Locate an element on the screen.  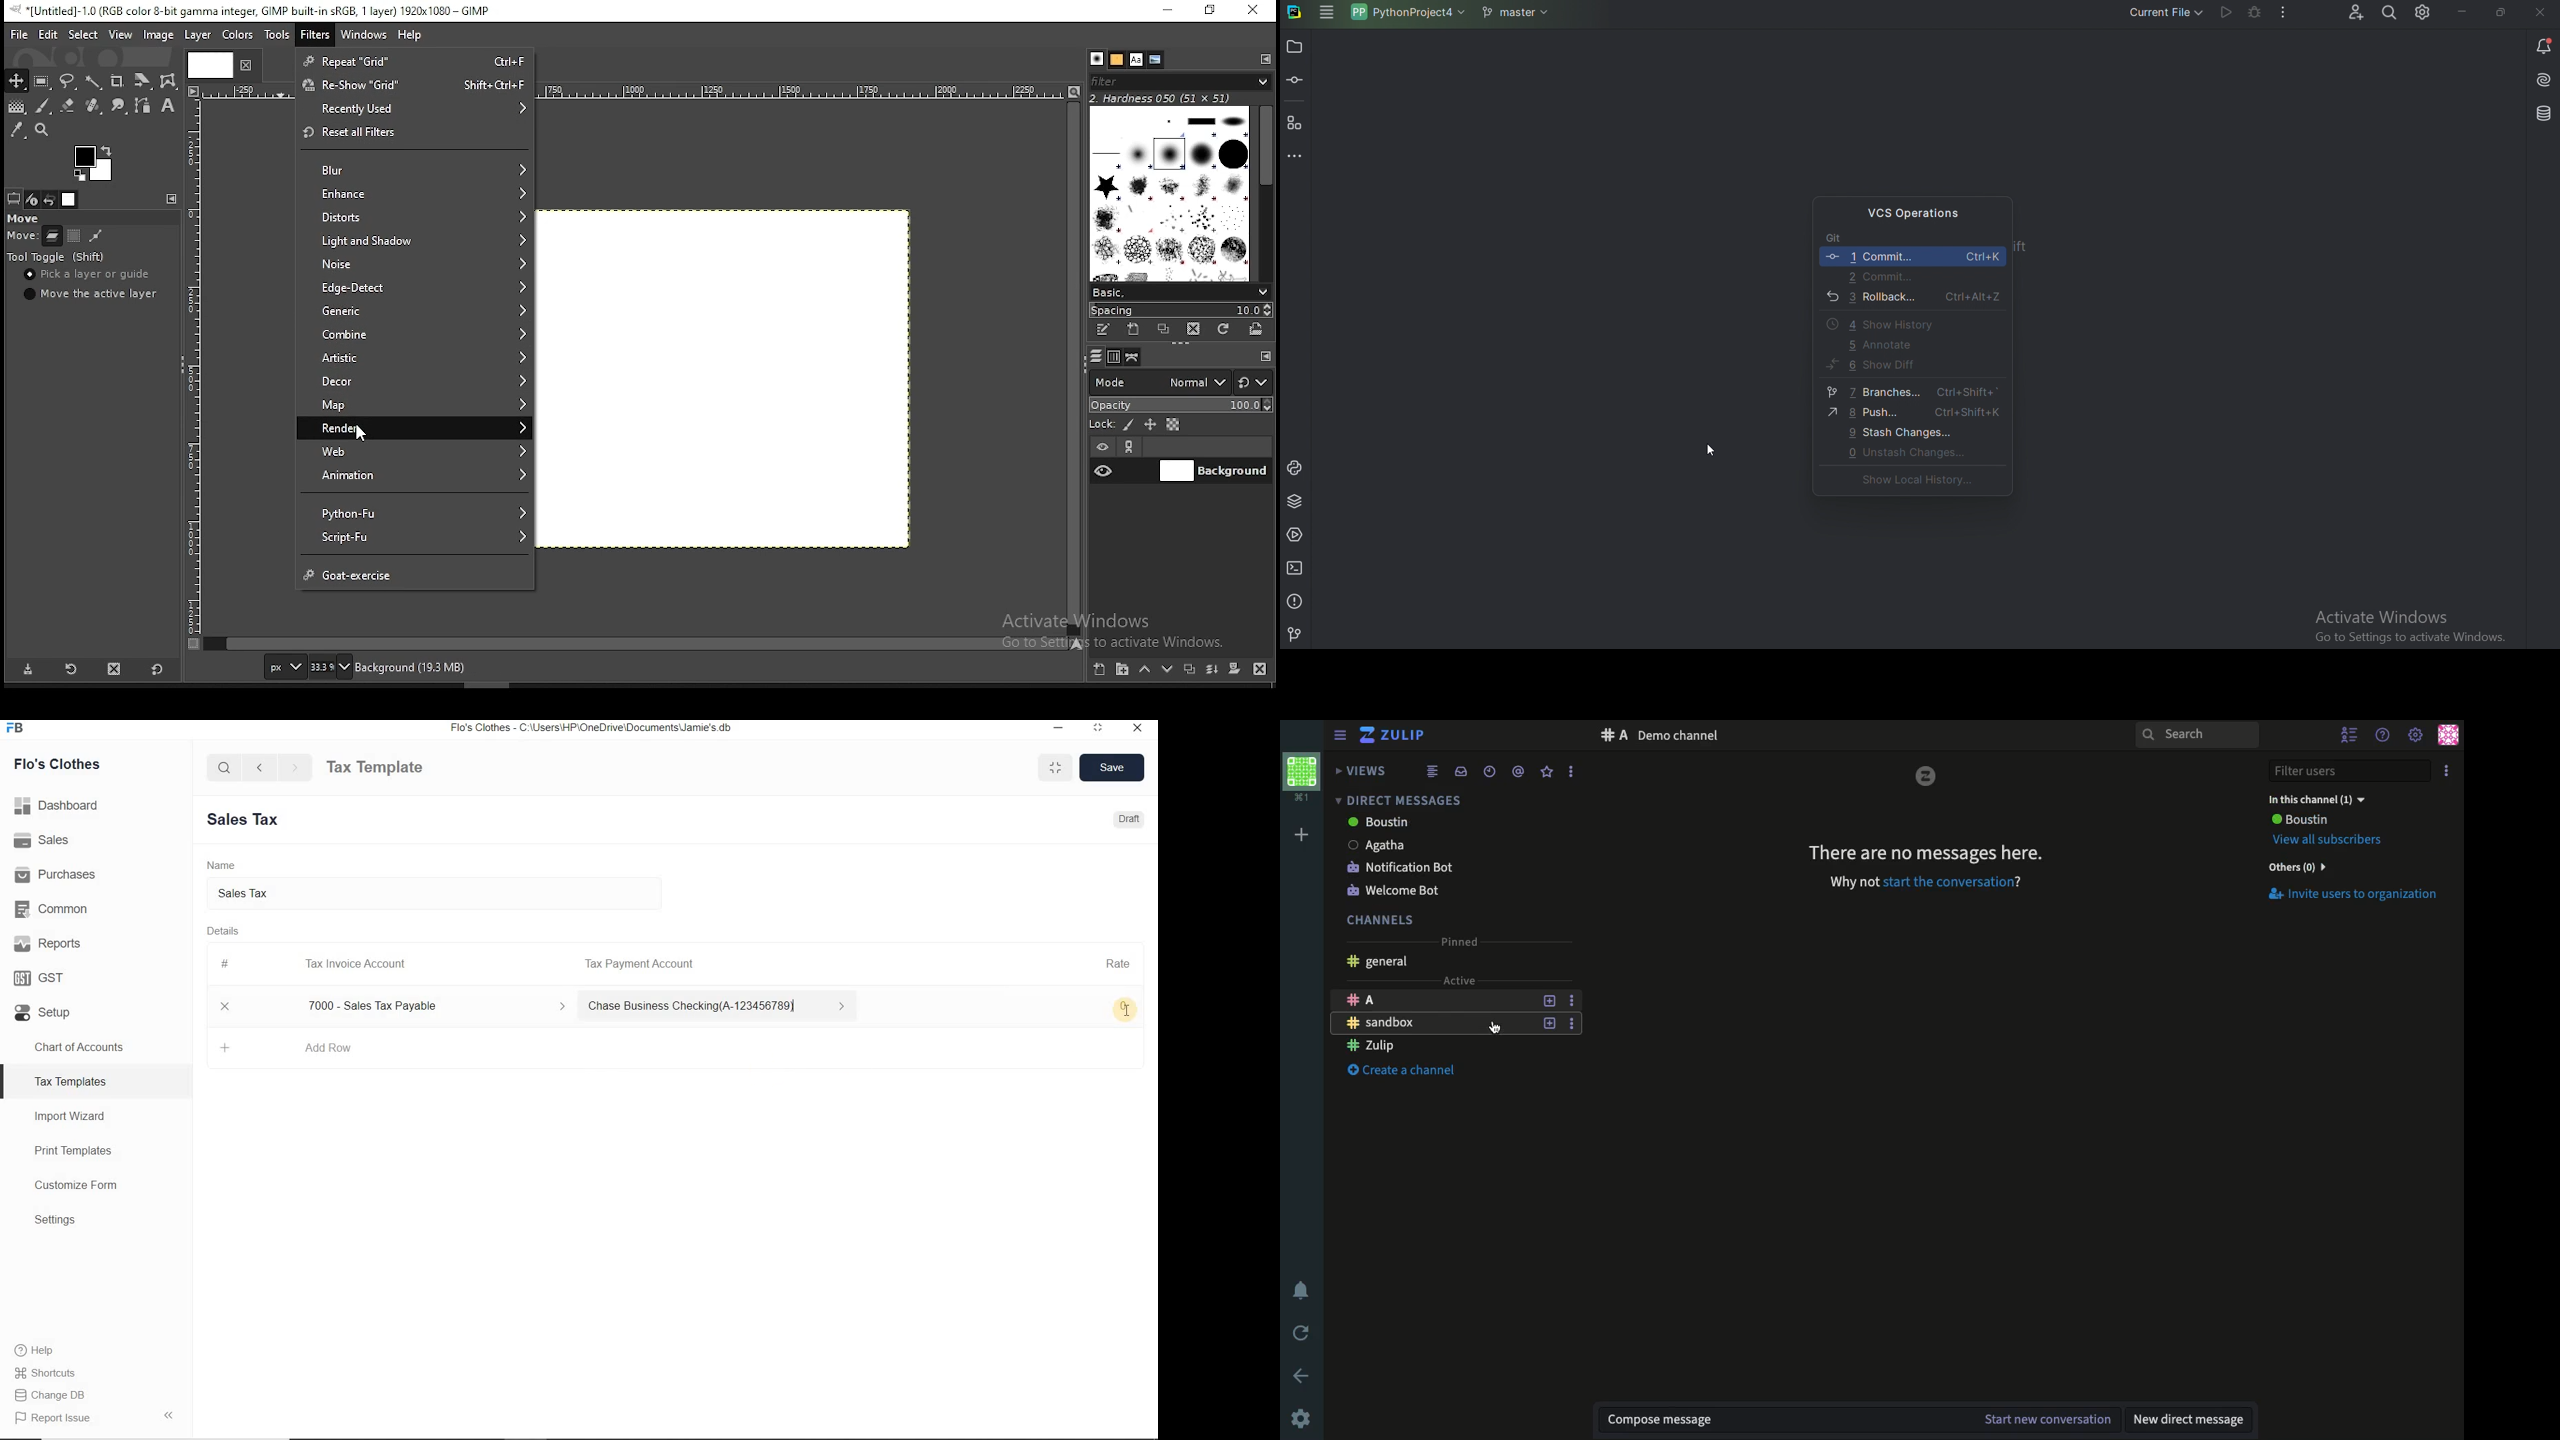
Invite users is located at coordinates (2353, 894).